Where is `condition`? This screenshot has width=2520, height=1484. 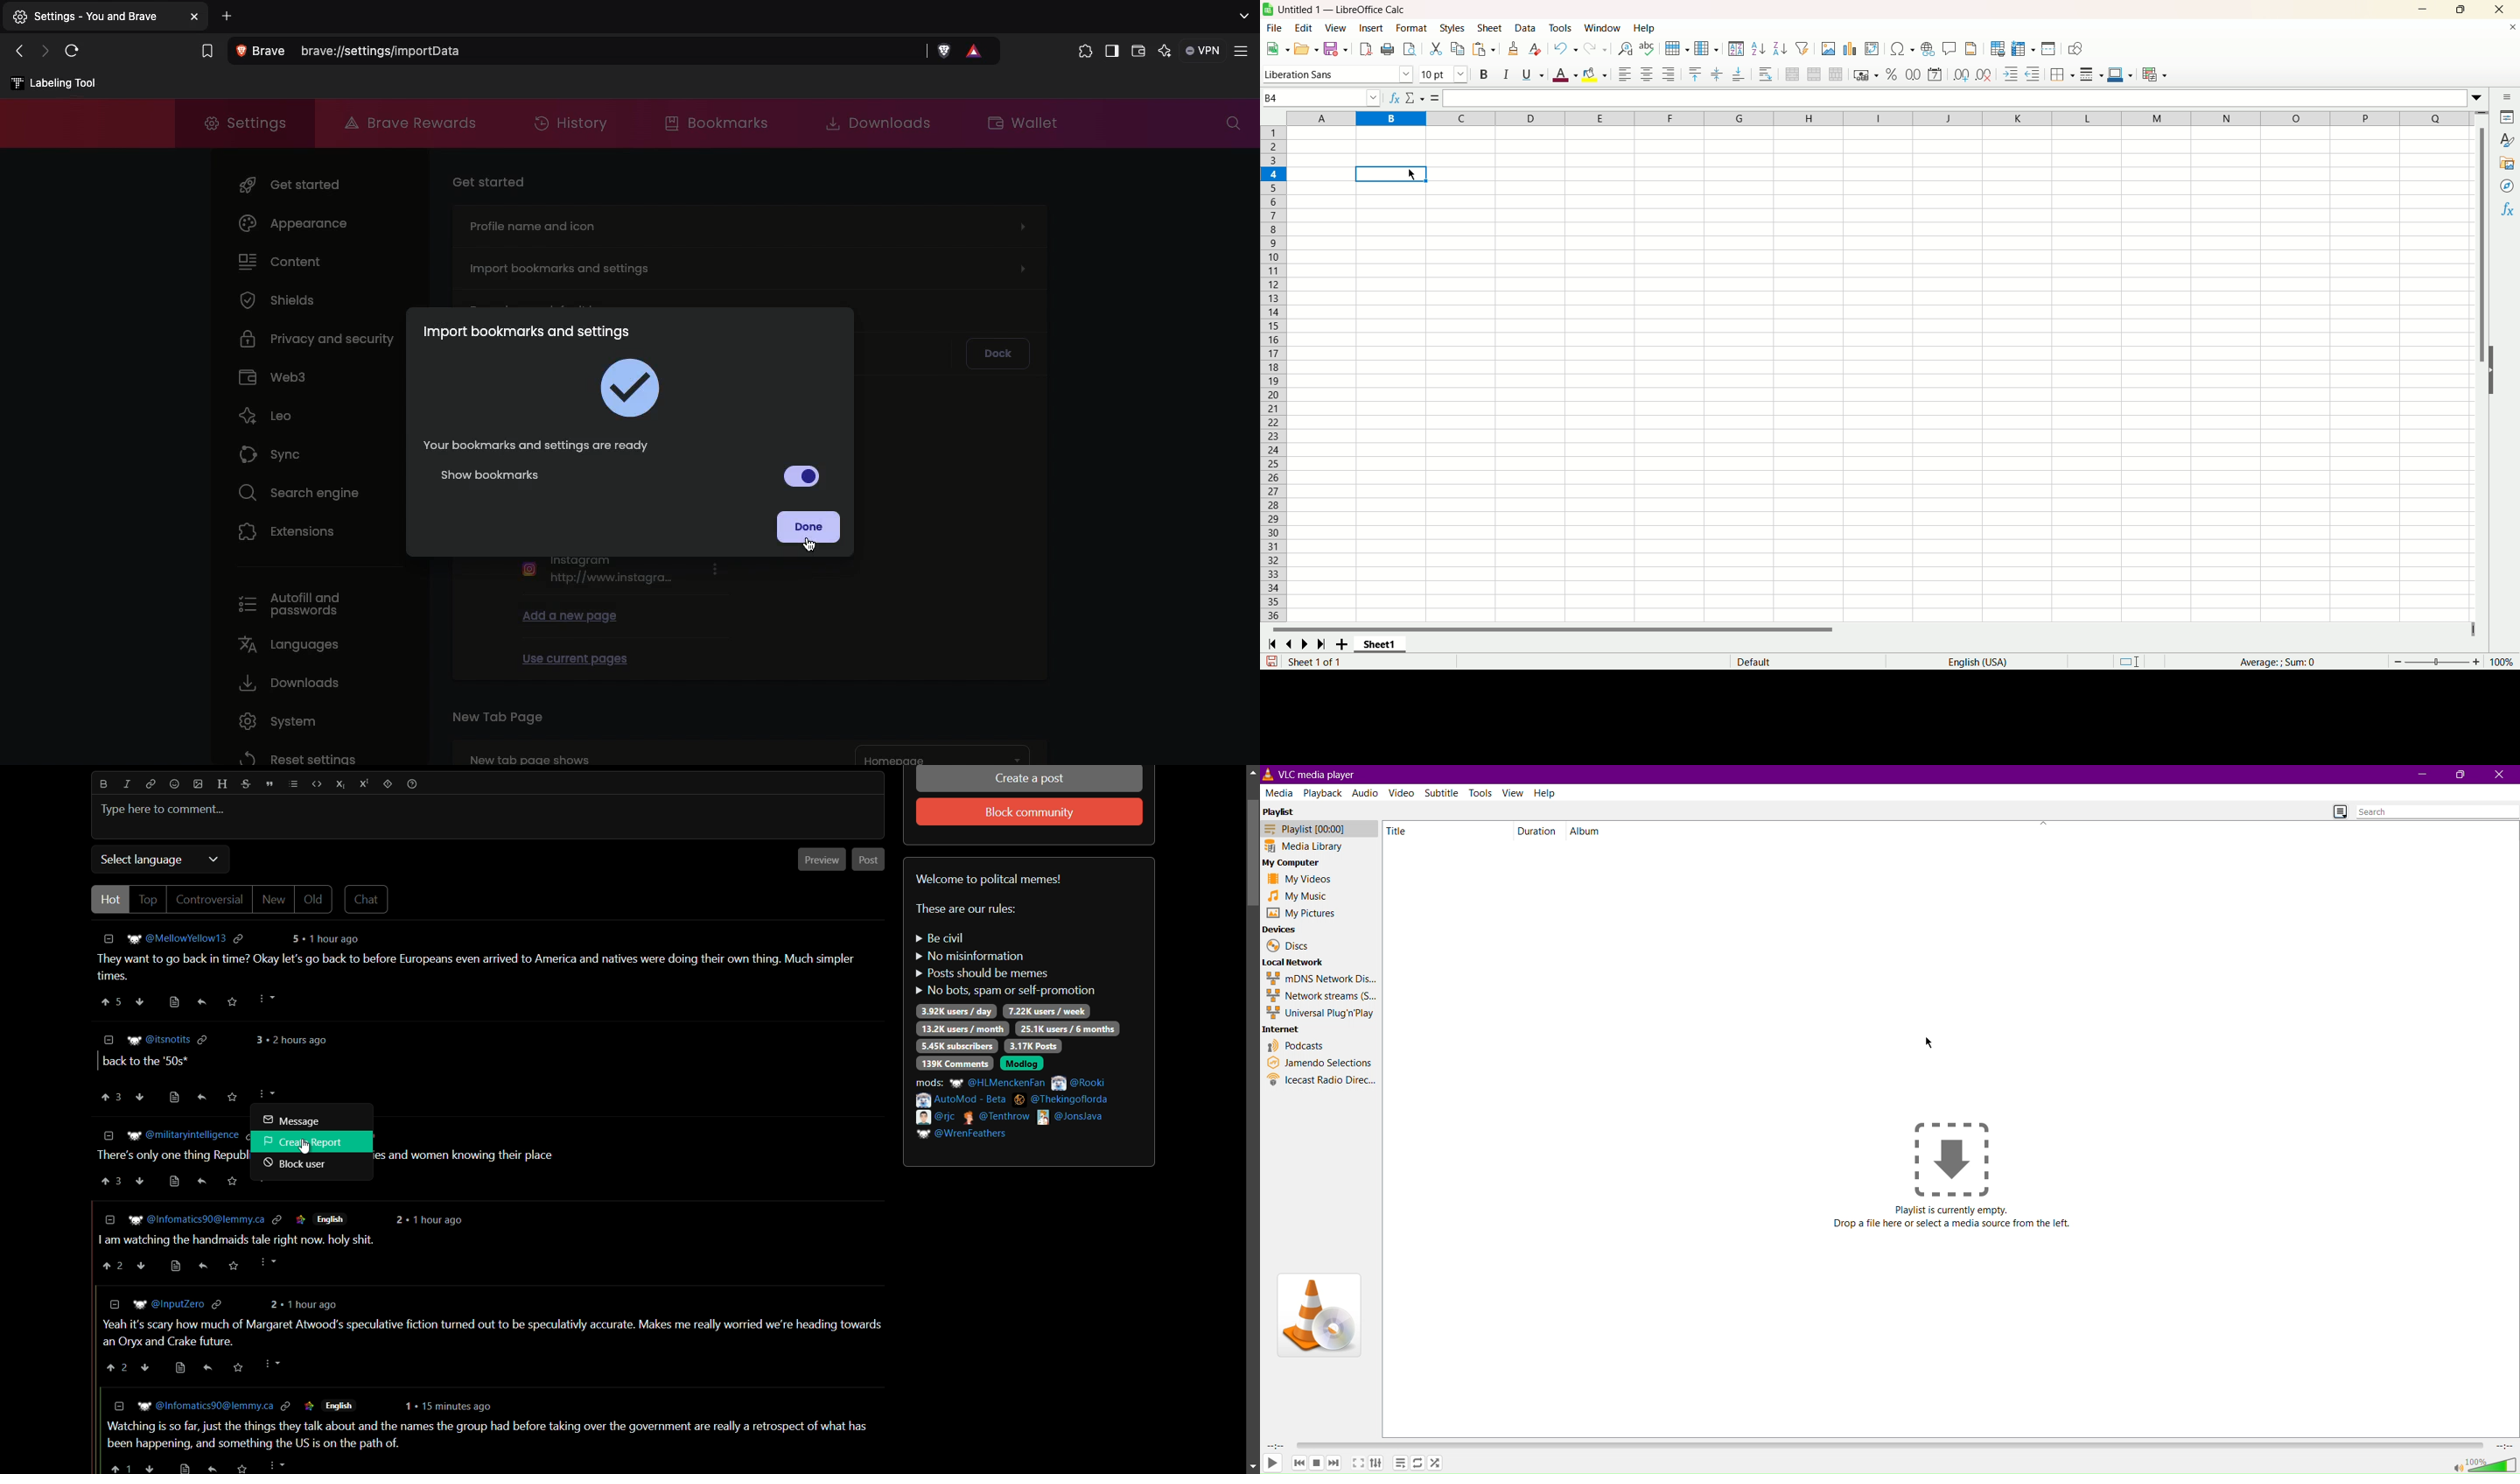 condition is located at coordinates (2154, 74).